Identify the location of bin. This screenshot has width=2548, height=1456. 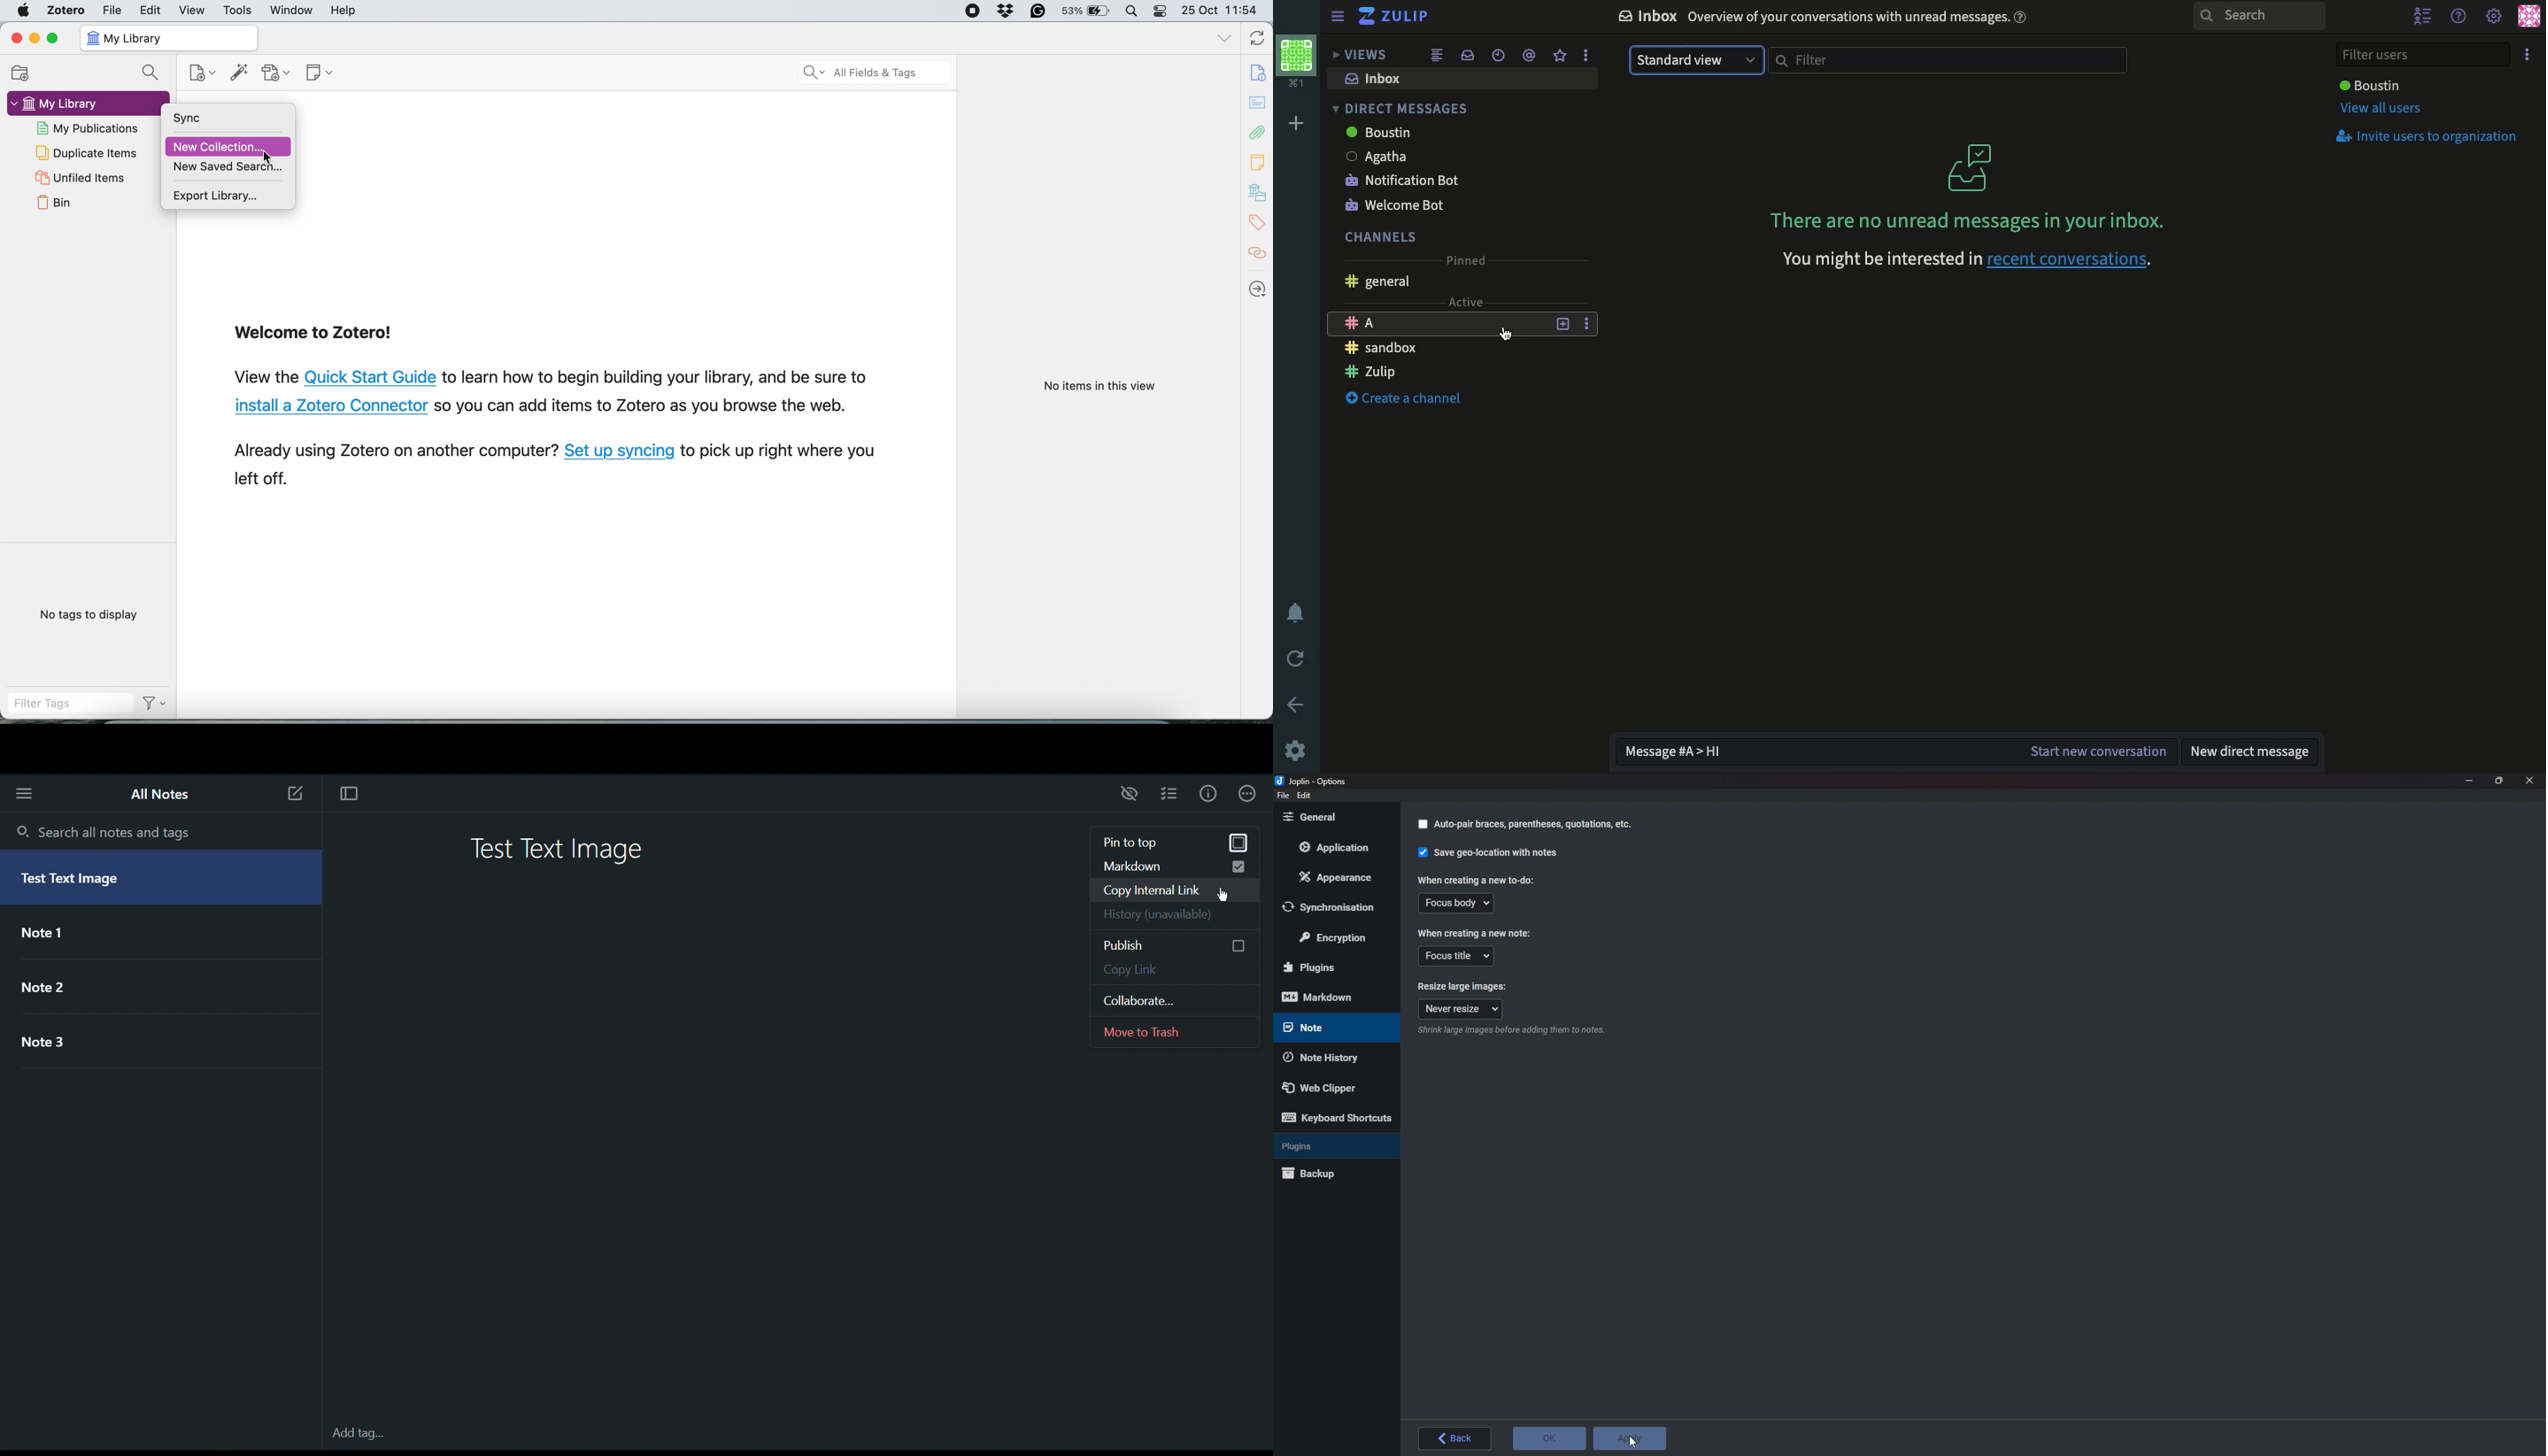
(53, 206).